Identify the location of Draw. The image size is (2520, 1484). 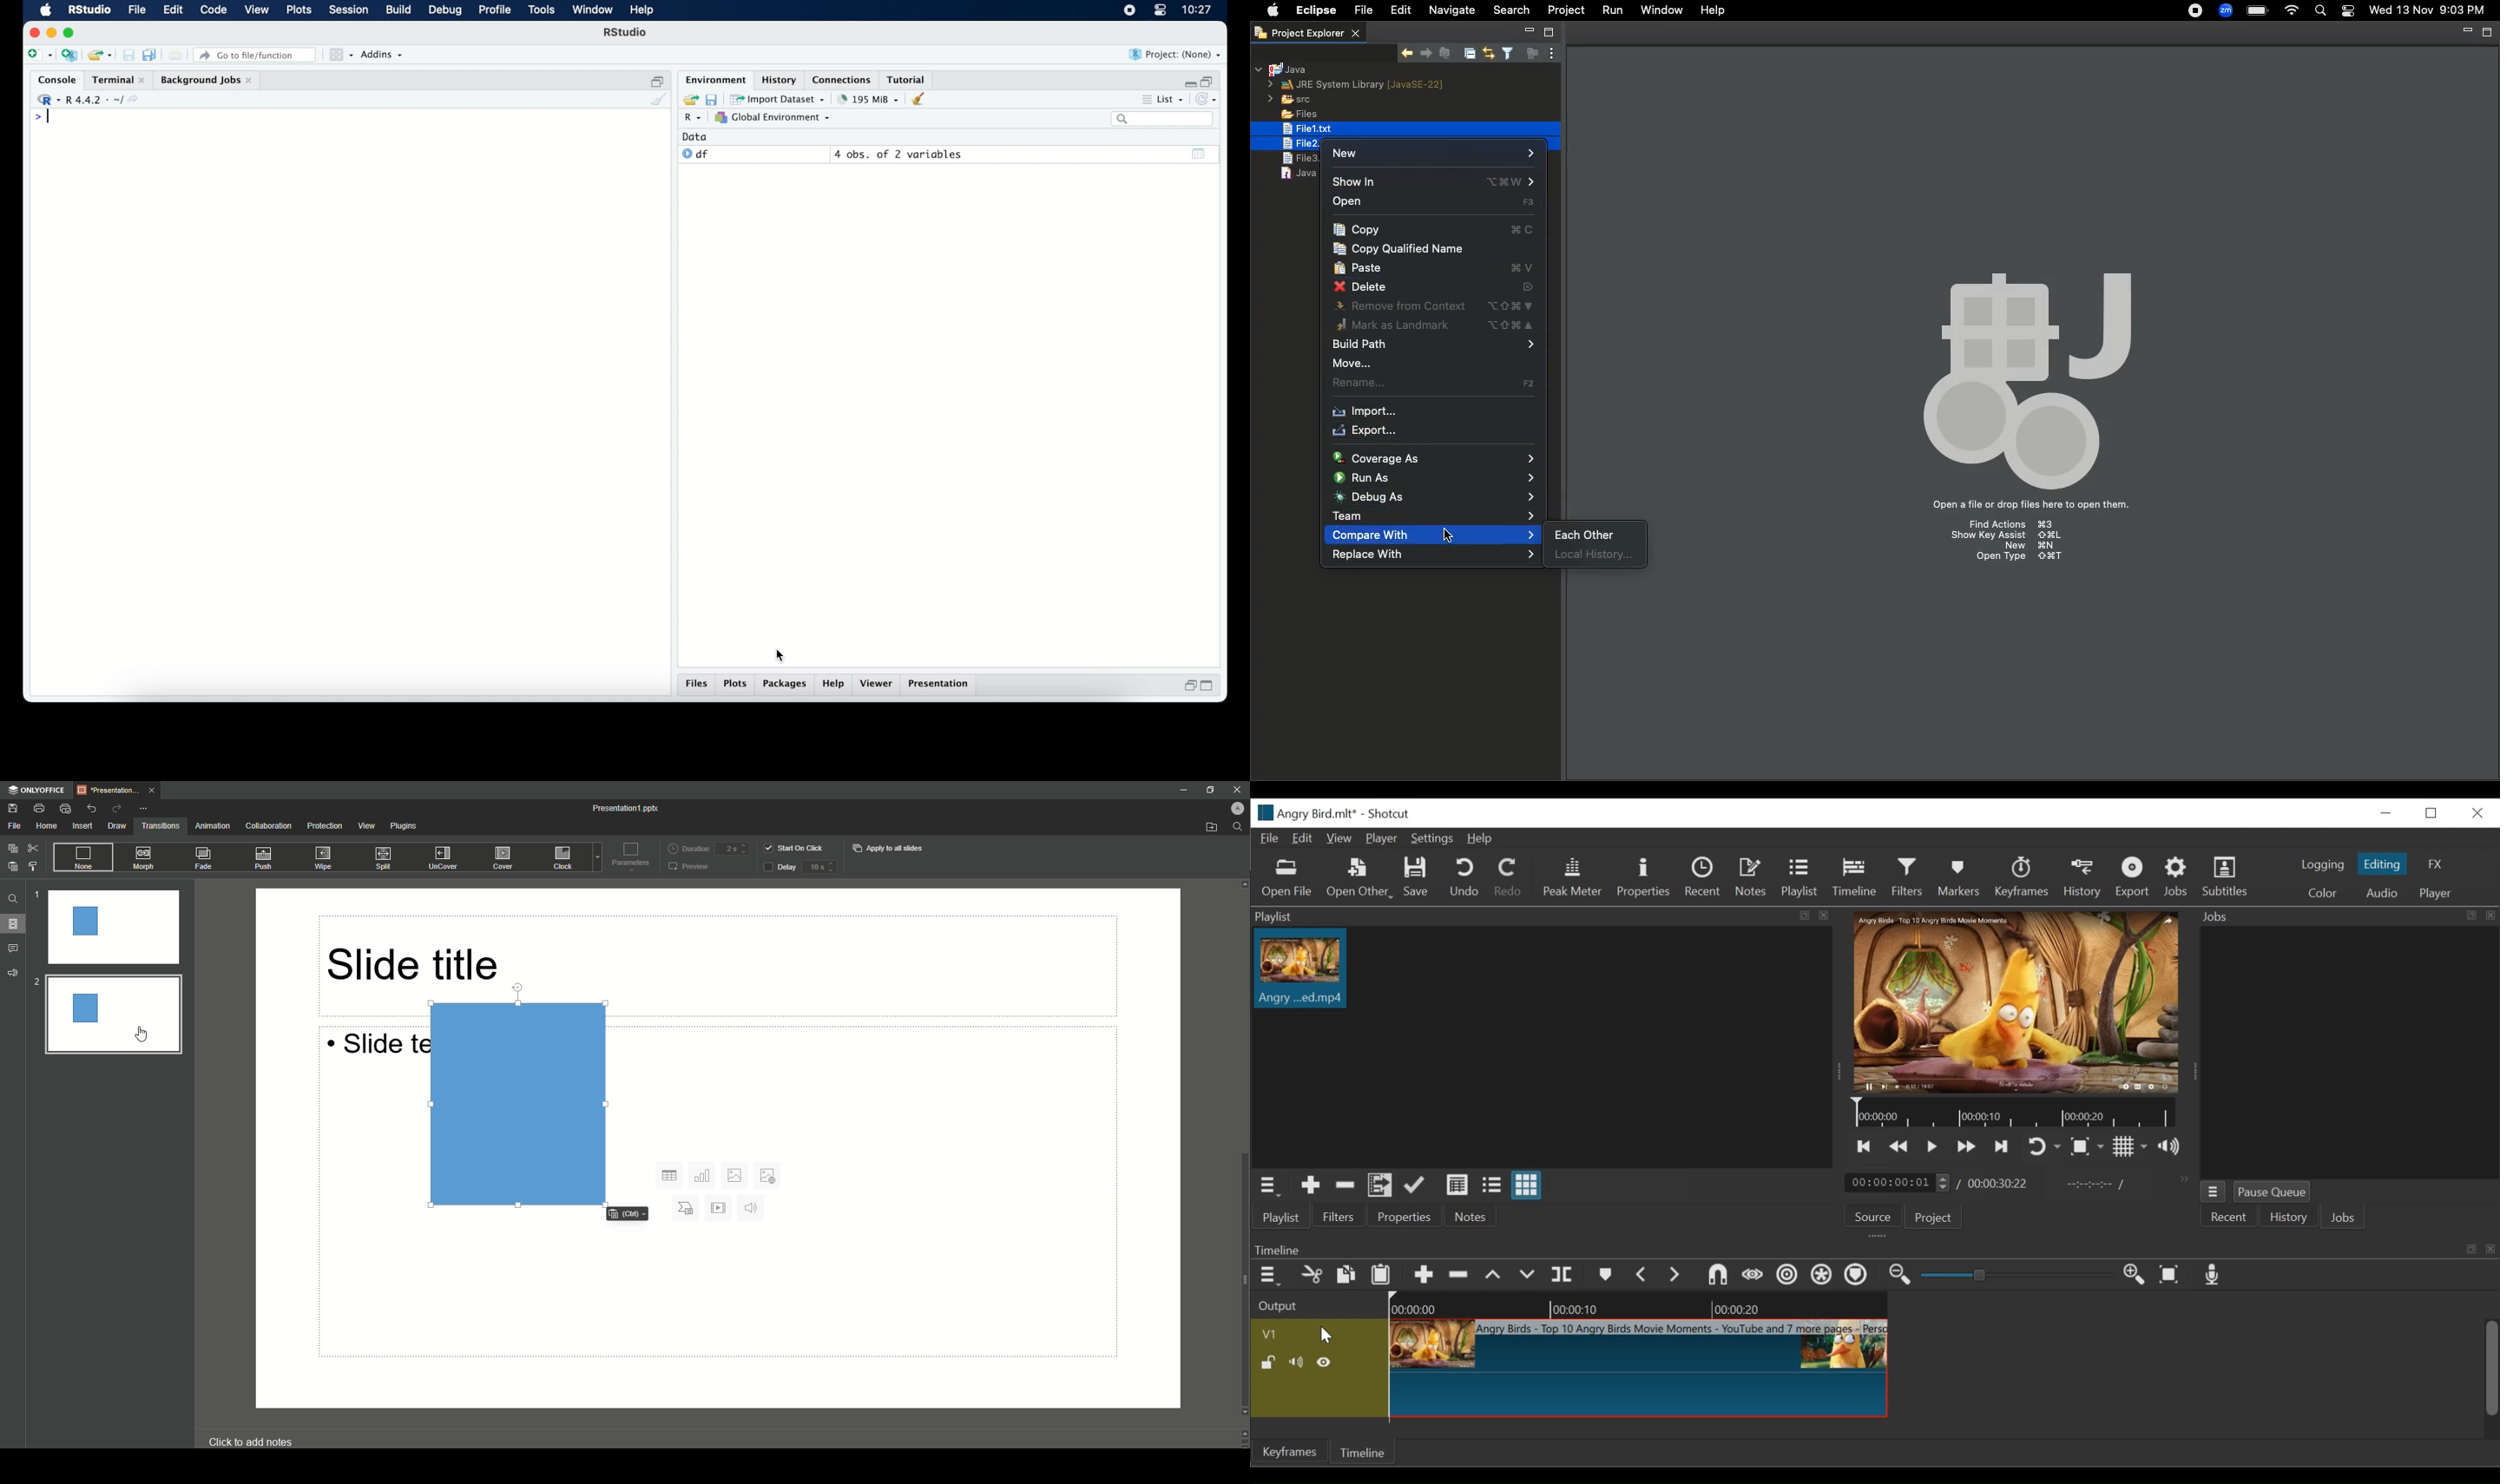
(116, 826).